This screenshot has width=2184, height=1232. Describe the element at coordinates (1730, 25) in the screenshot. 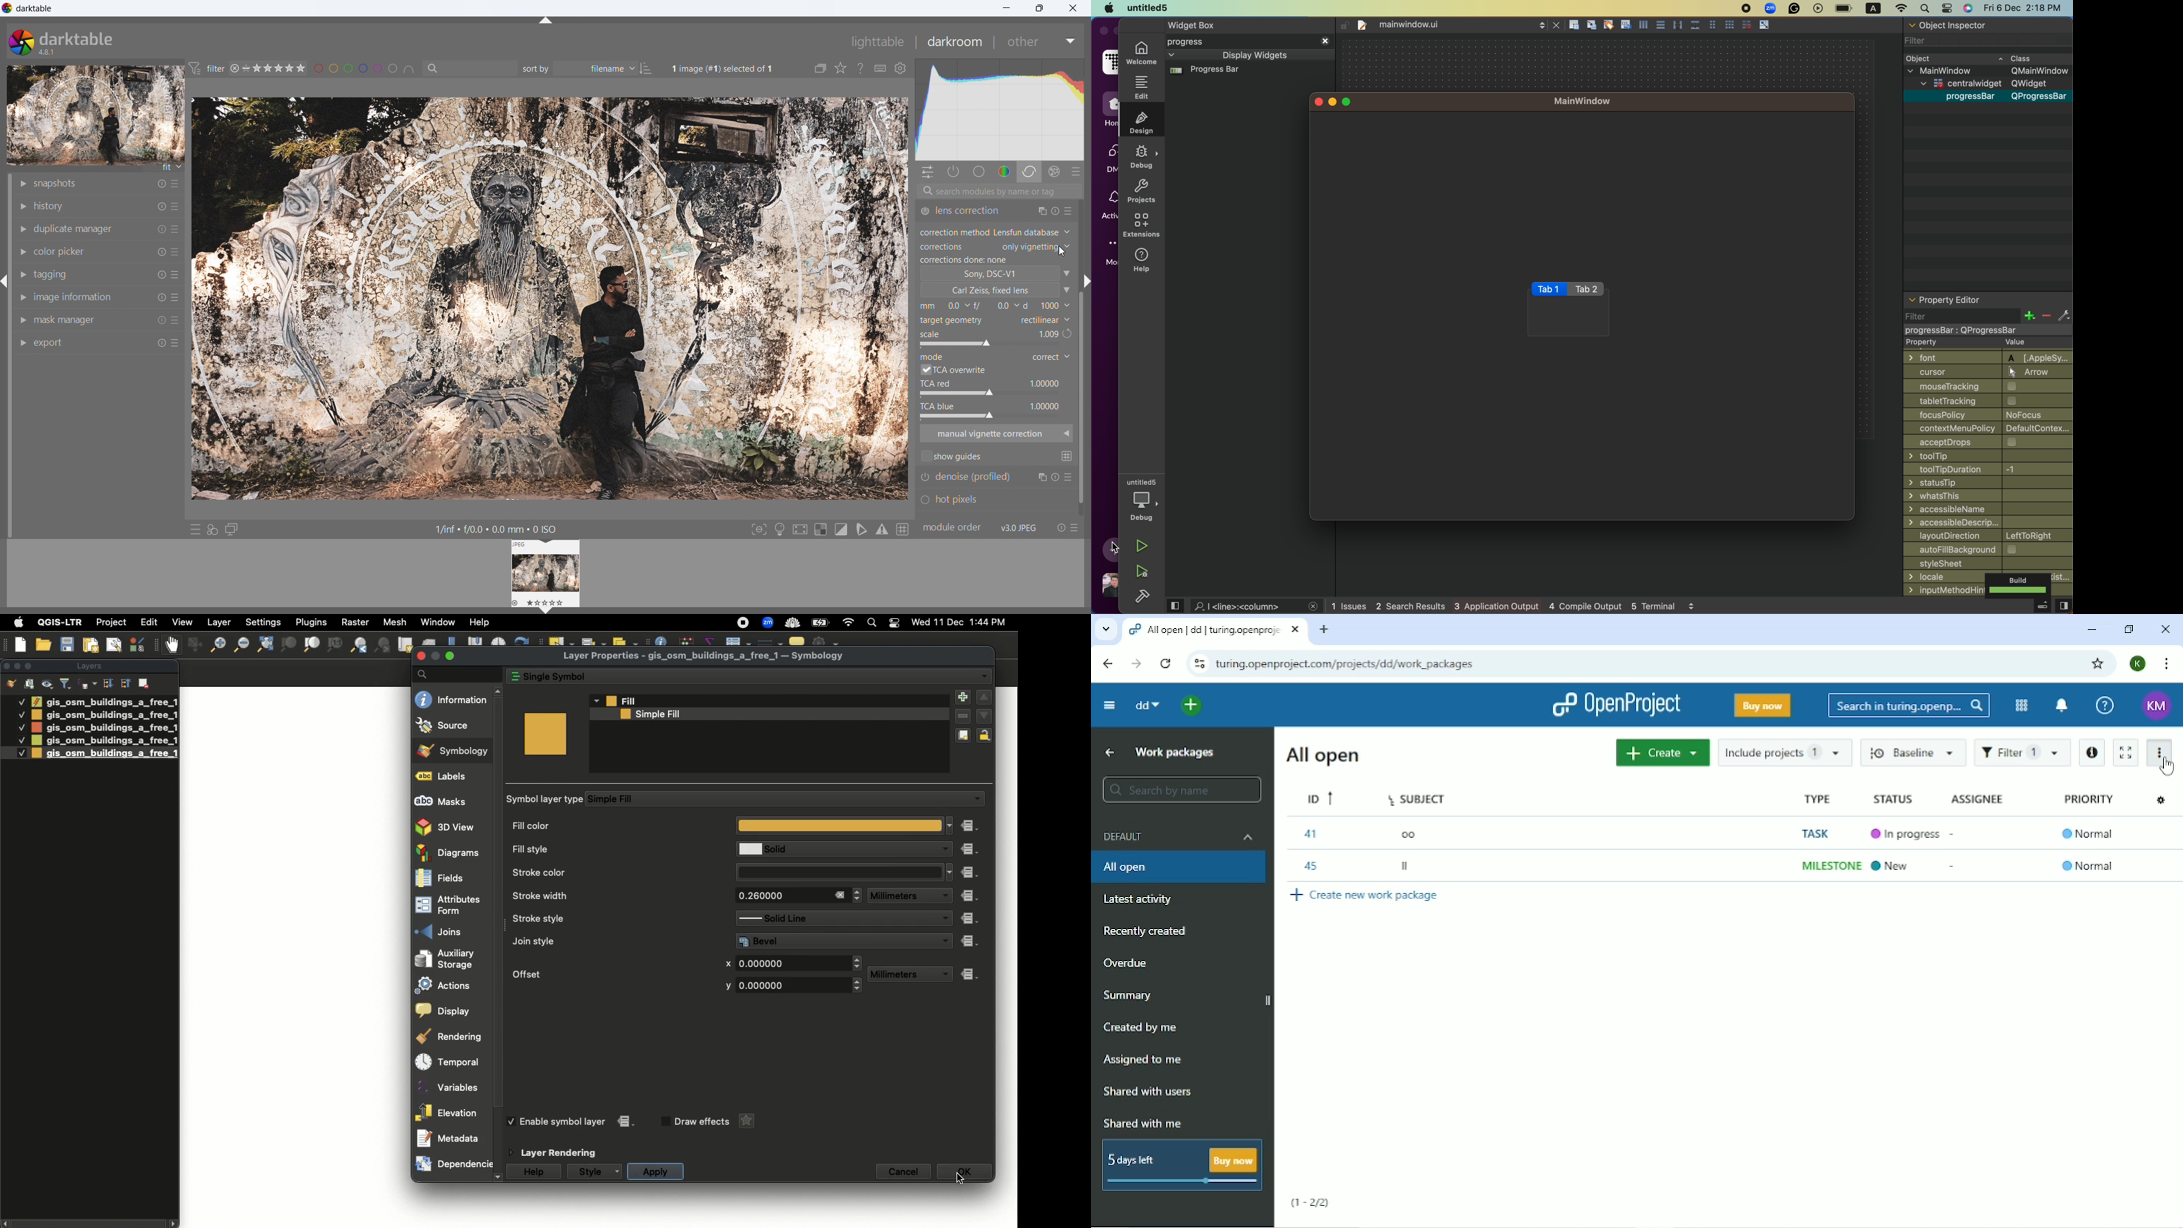

I see `grid view large` at that location.